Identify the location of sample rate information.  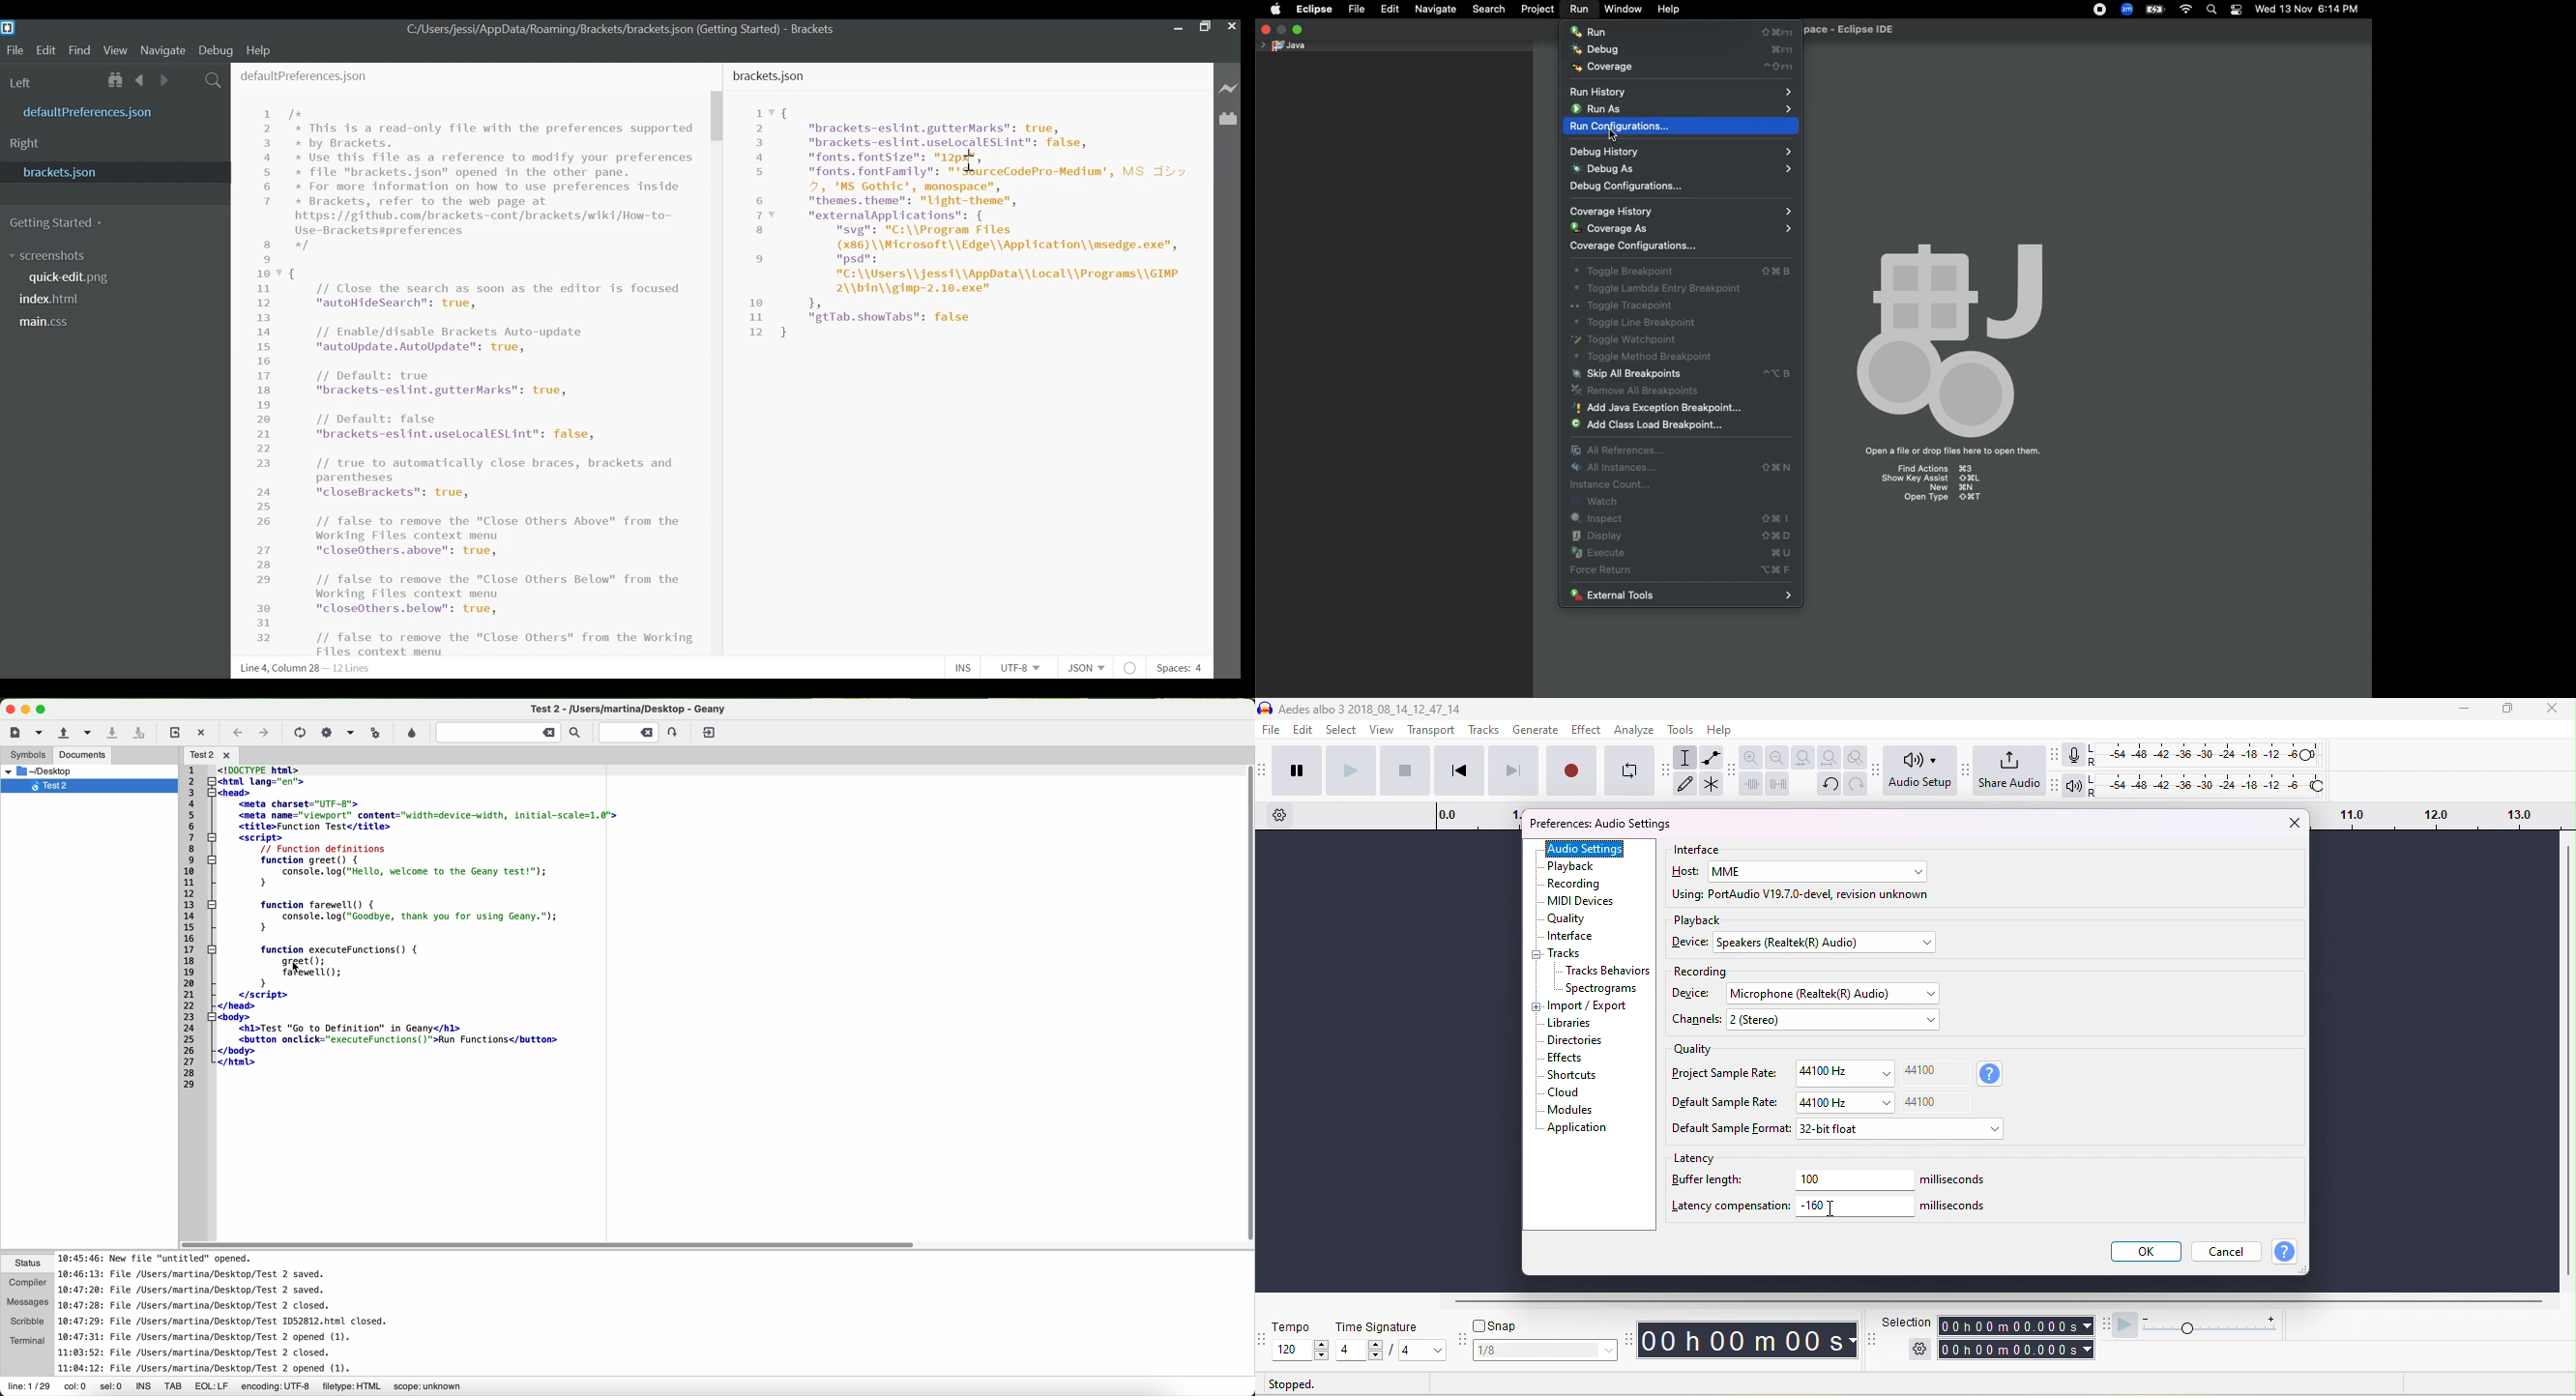
(1991, 1074).